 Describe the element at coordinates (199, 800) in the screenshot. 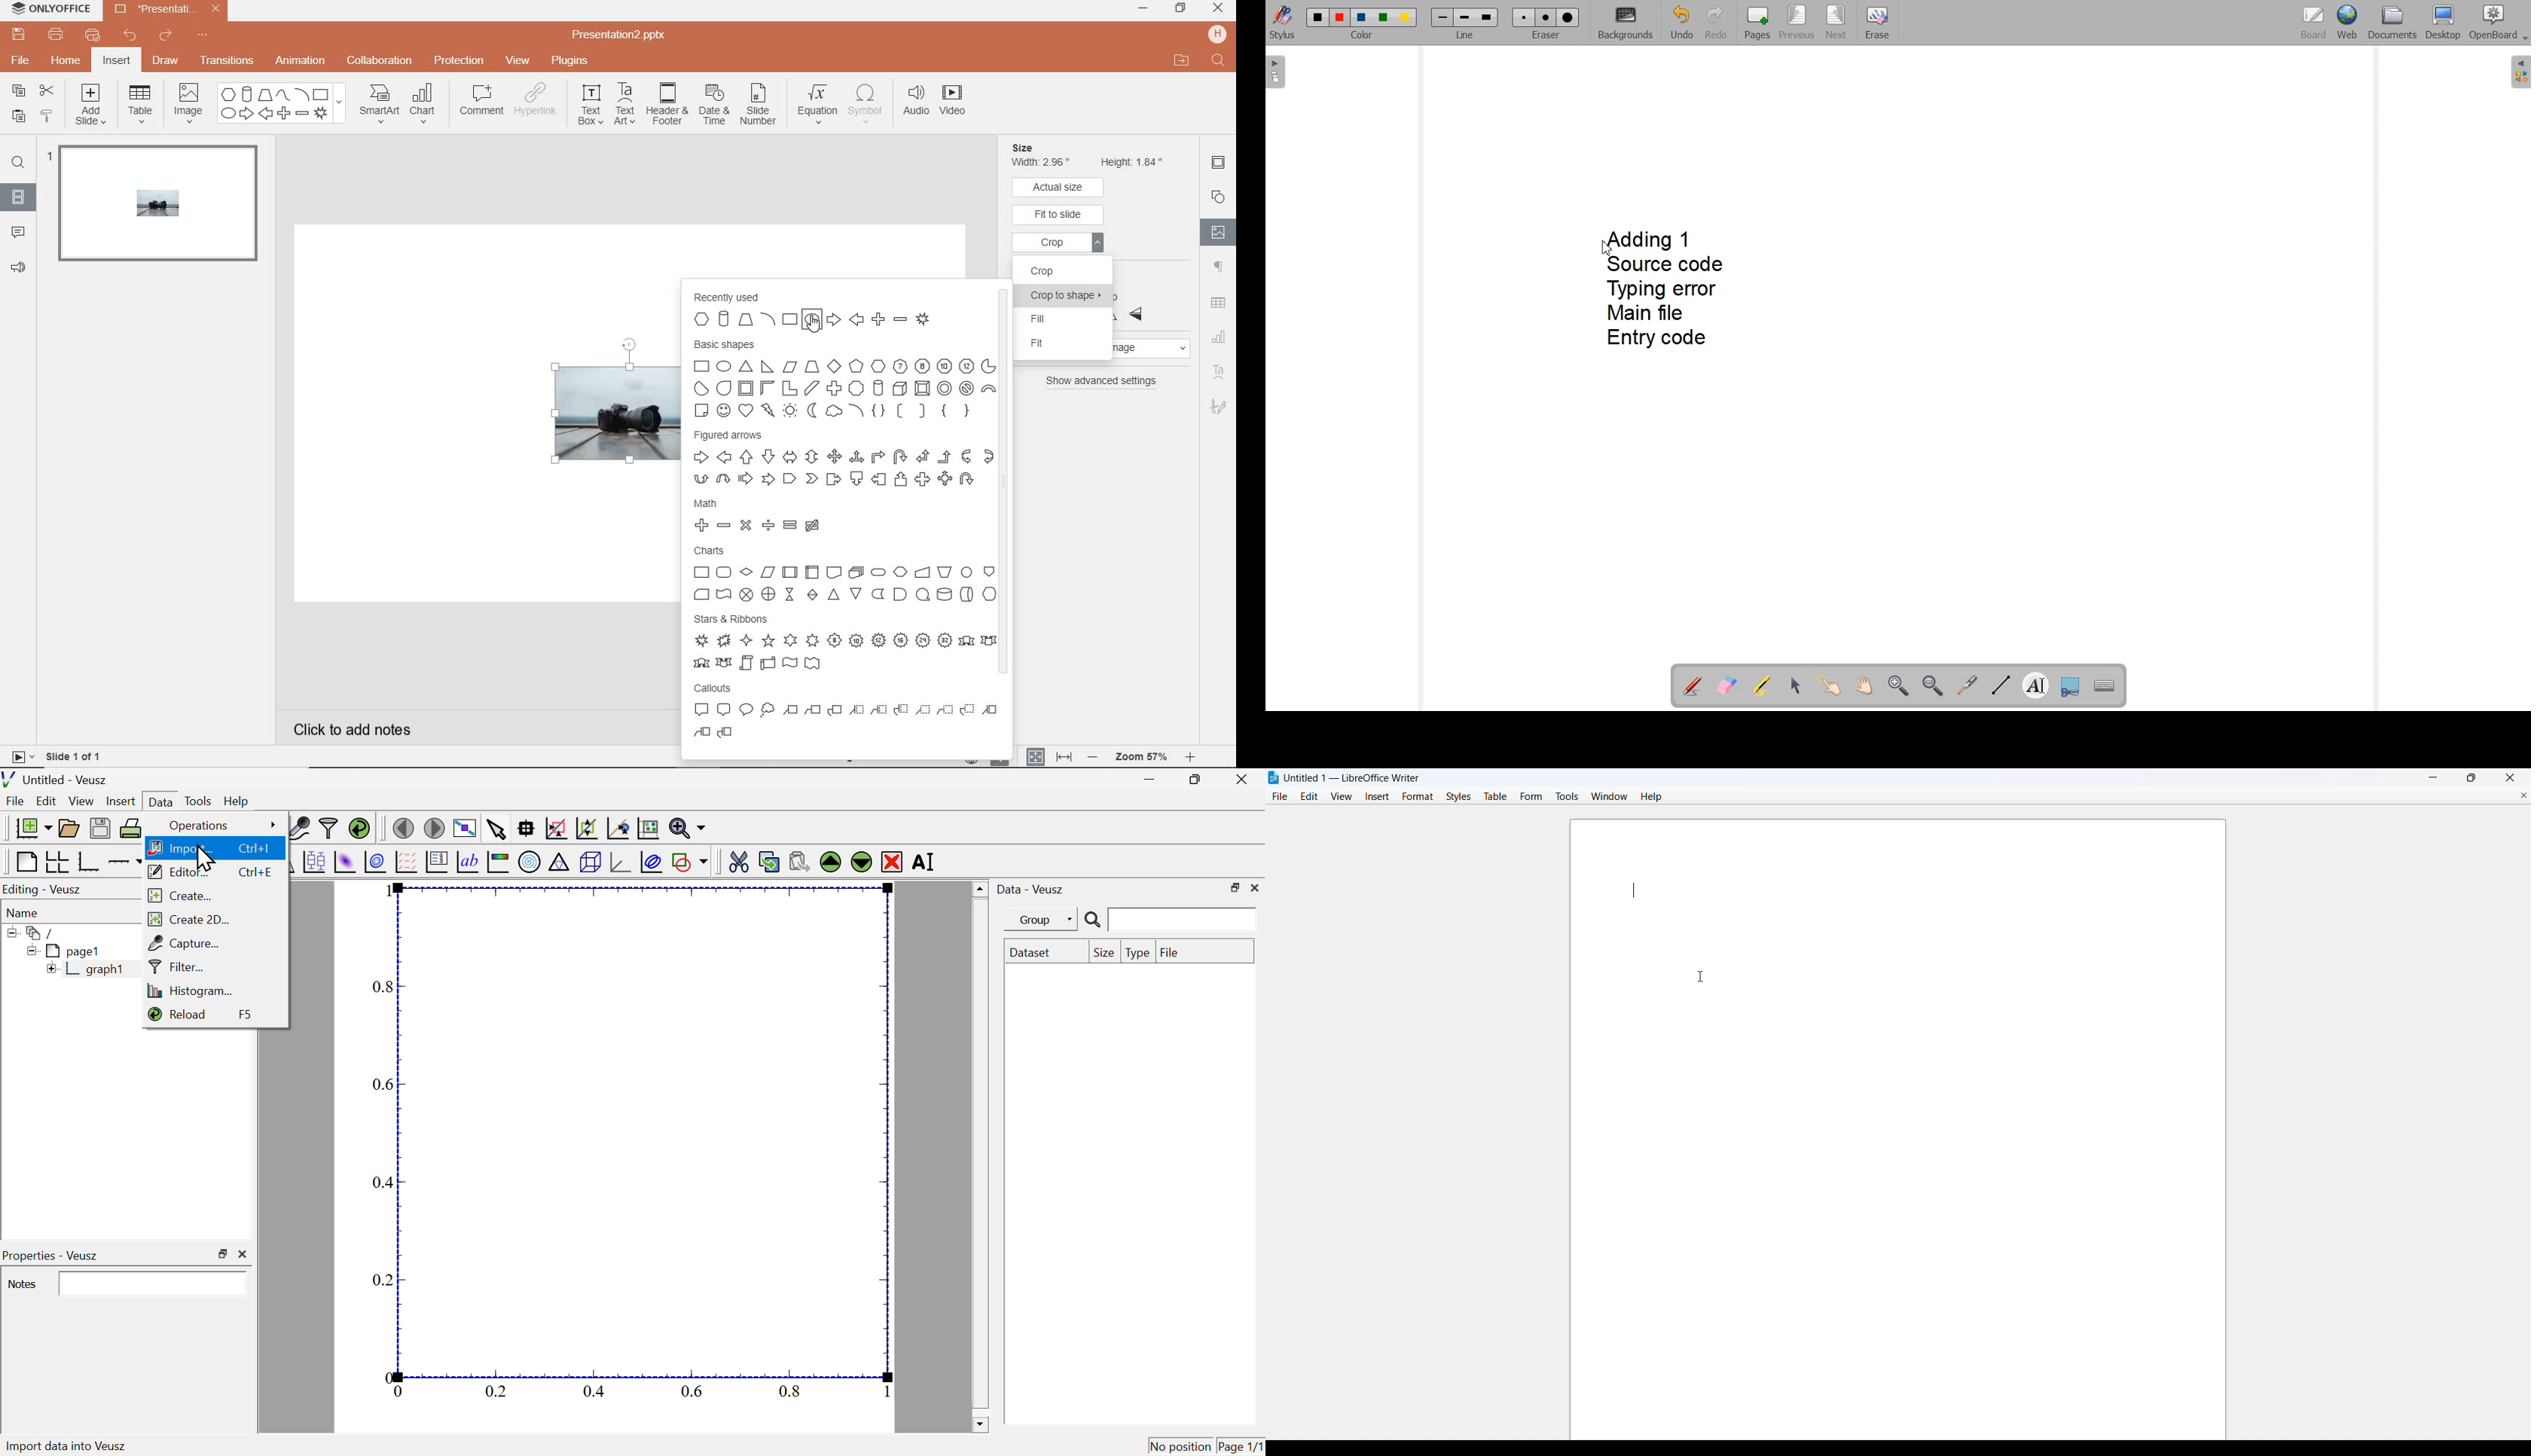

I see `tools` at that location.